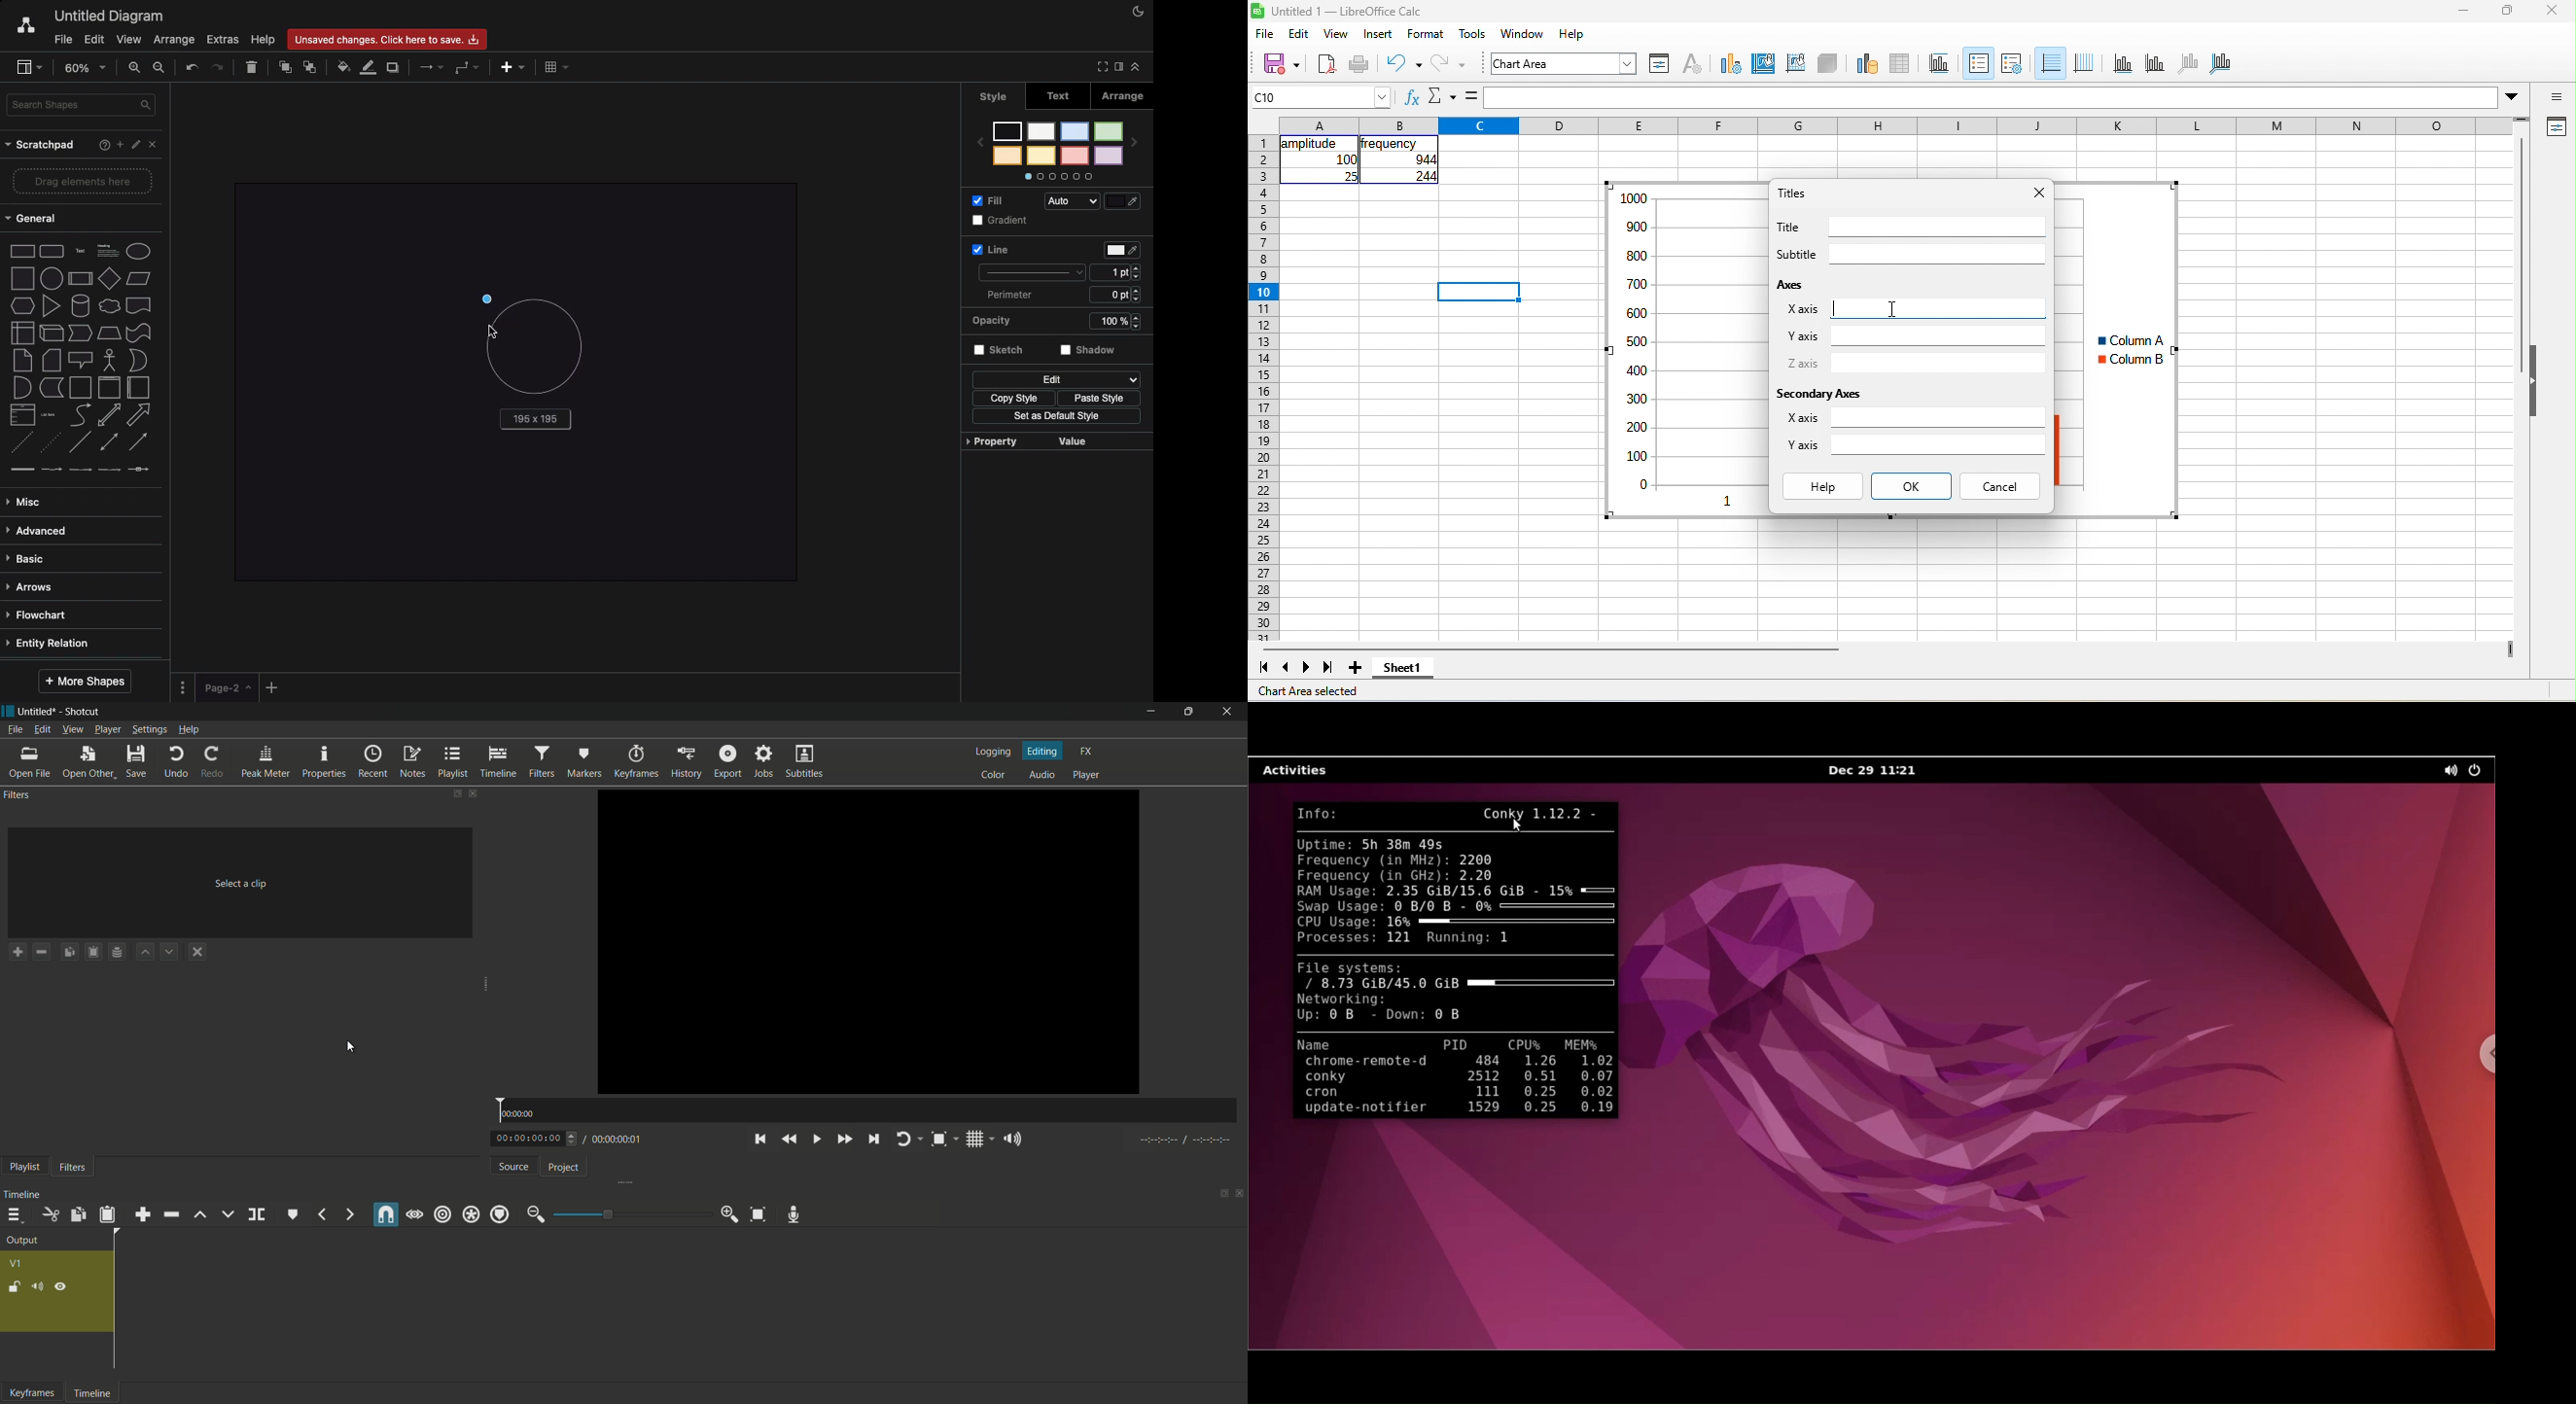 Image resolution: width=2576 pixels, height=1428 pixels. What do you see at coordinates (413, 762) in the screenshot?
I see `notes` at bounding box center [413, 762].